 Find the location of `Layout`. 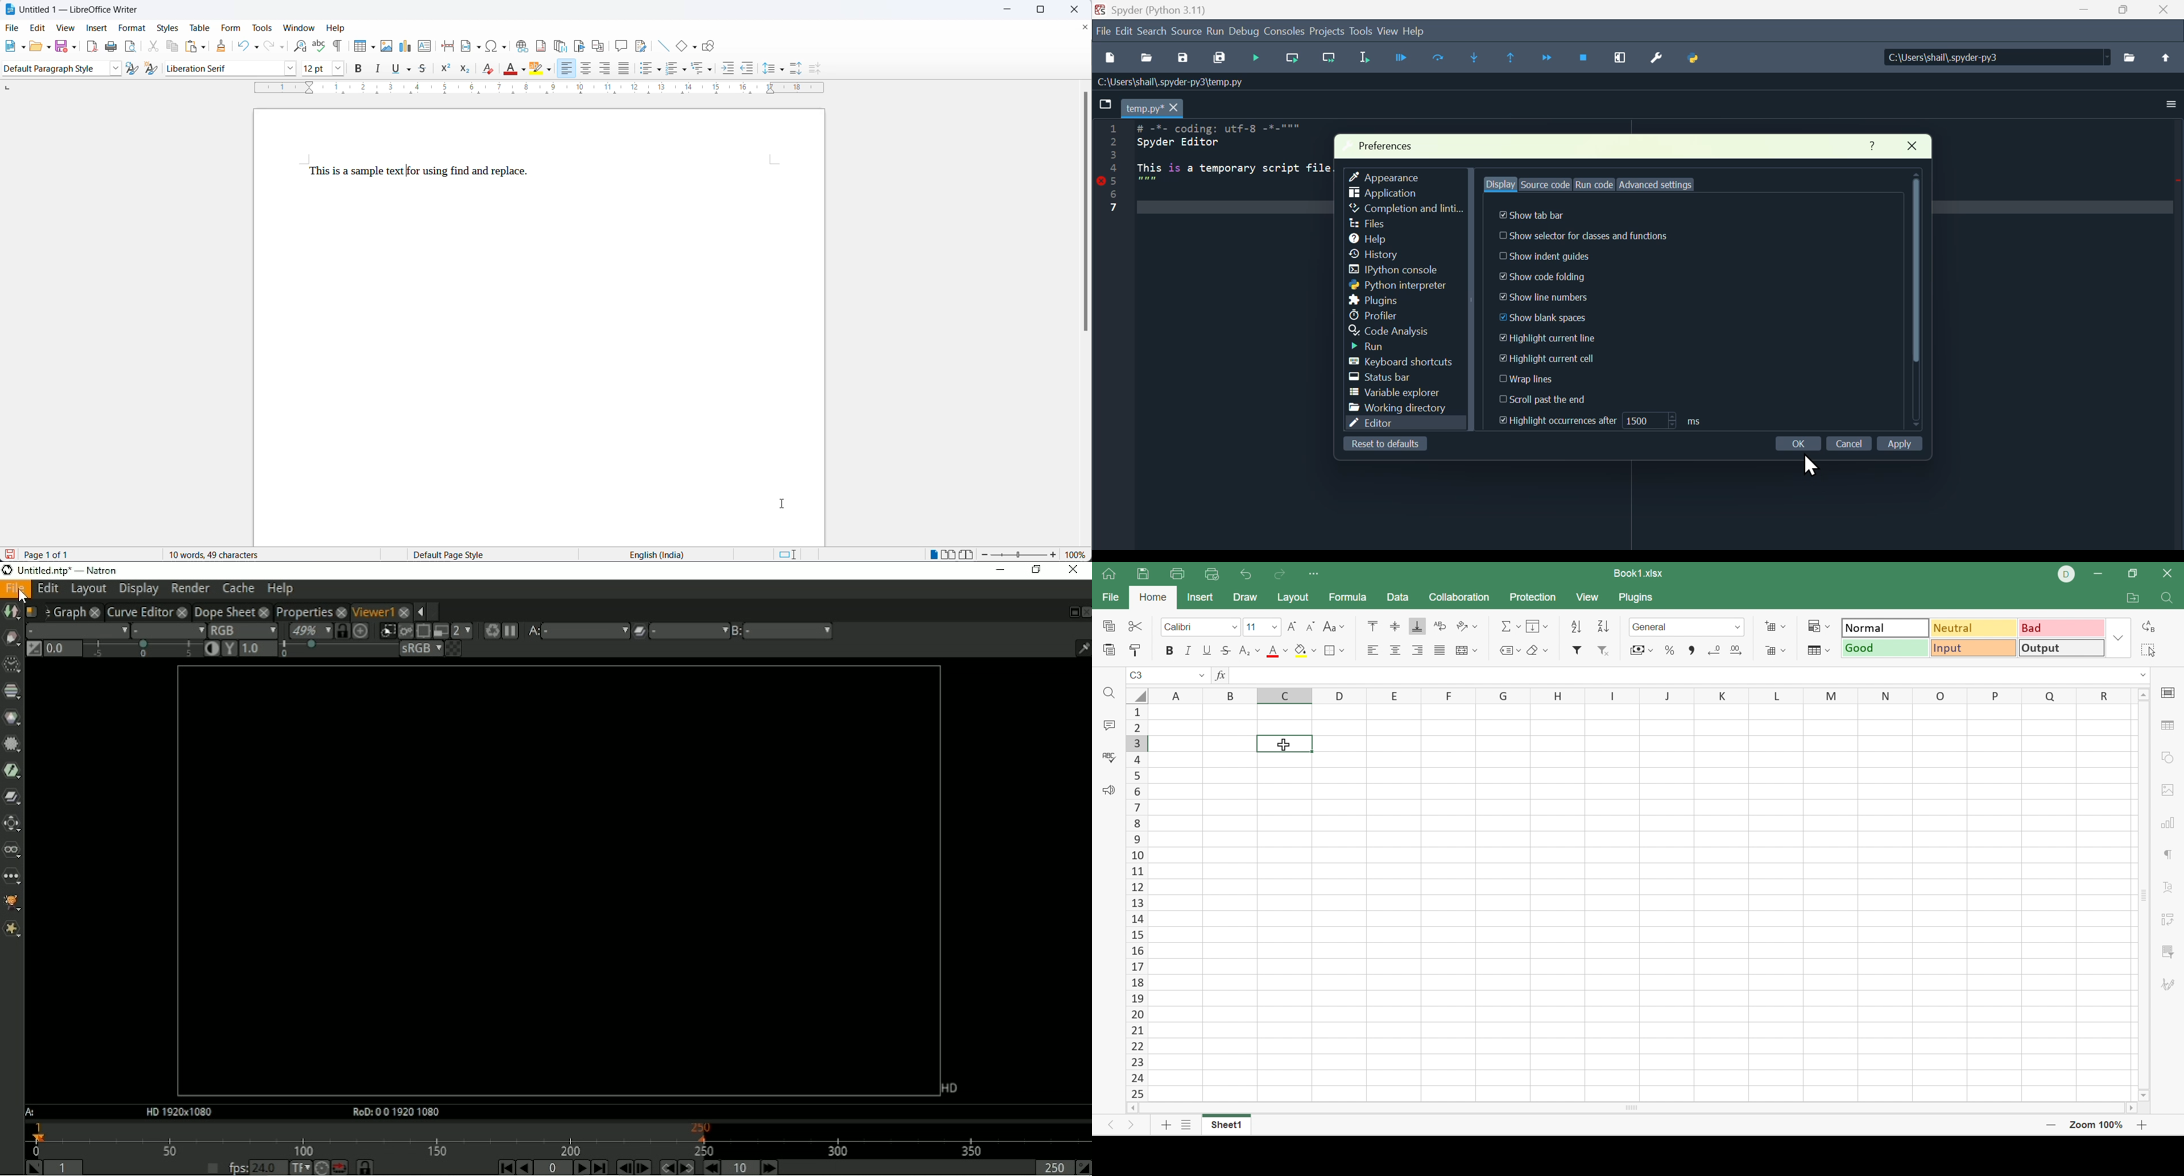

Layout is located at coordinates (1292, 598).